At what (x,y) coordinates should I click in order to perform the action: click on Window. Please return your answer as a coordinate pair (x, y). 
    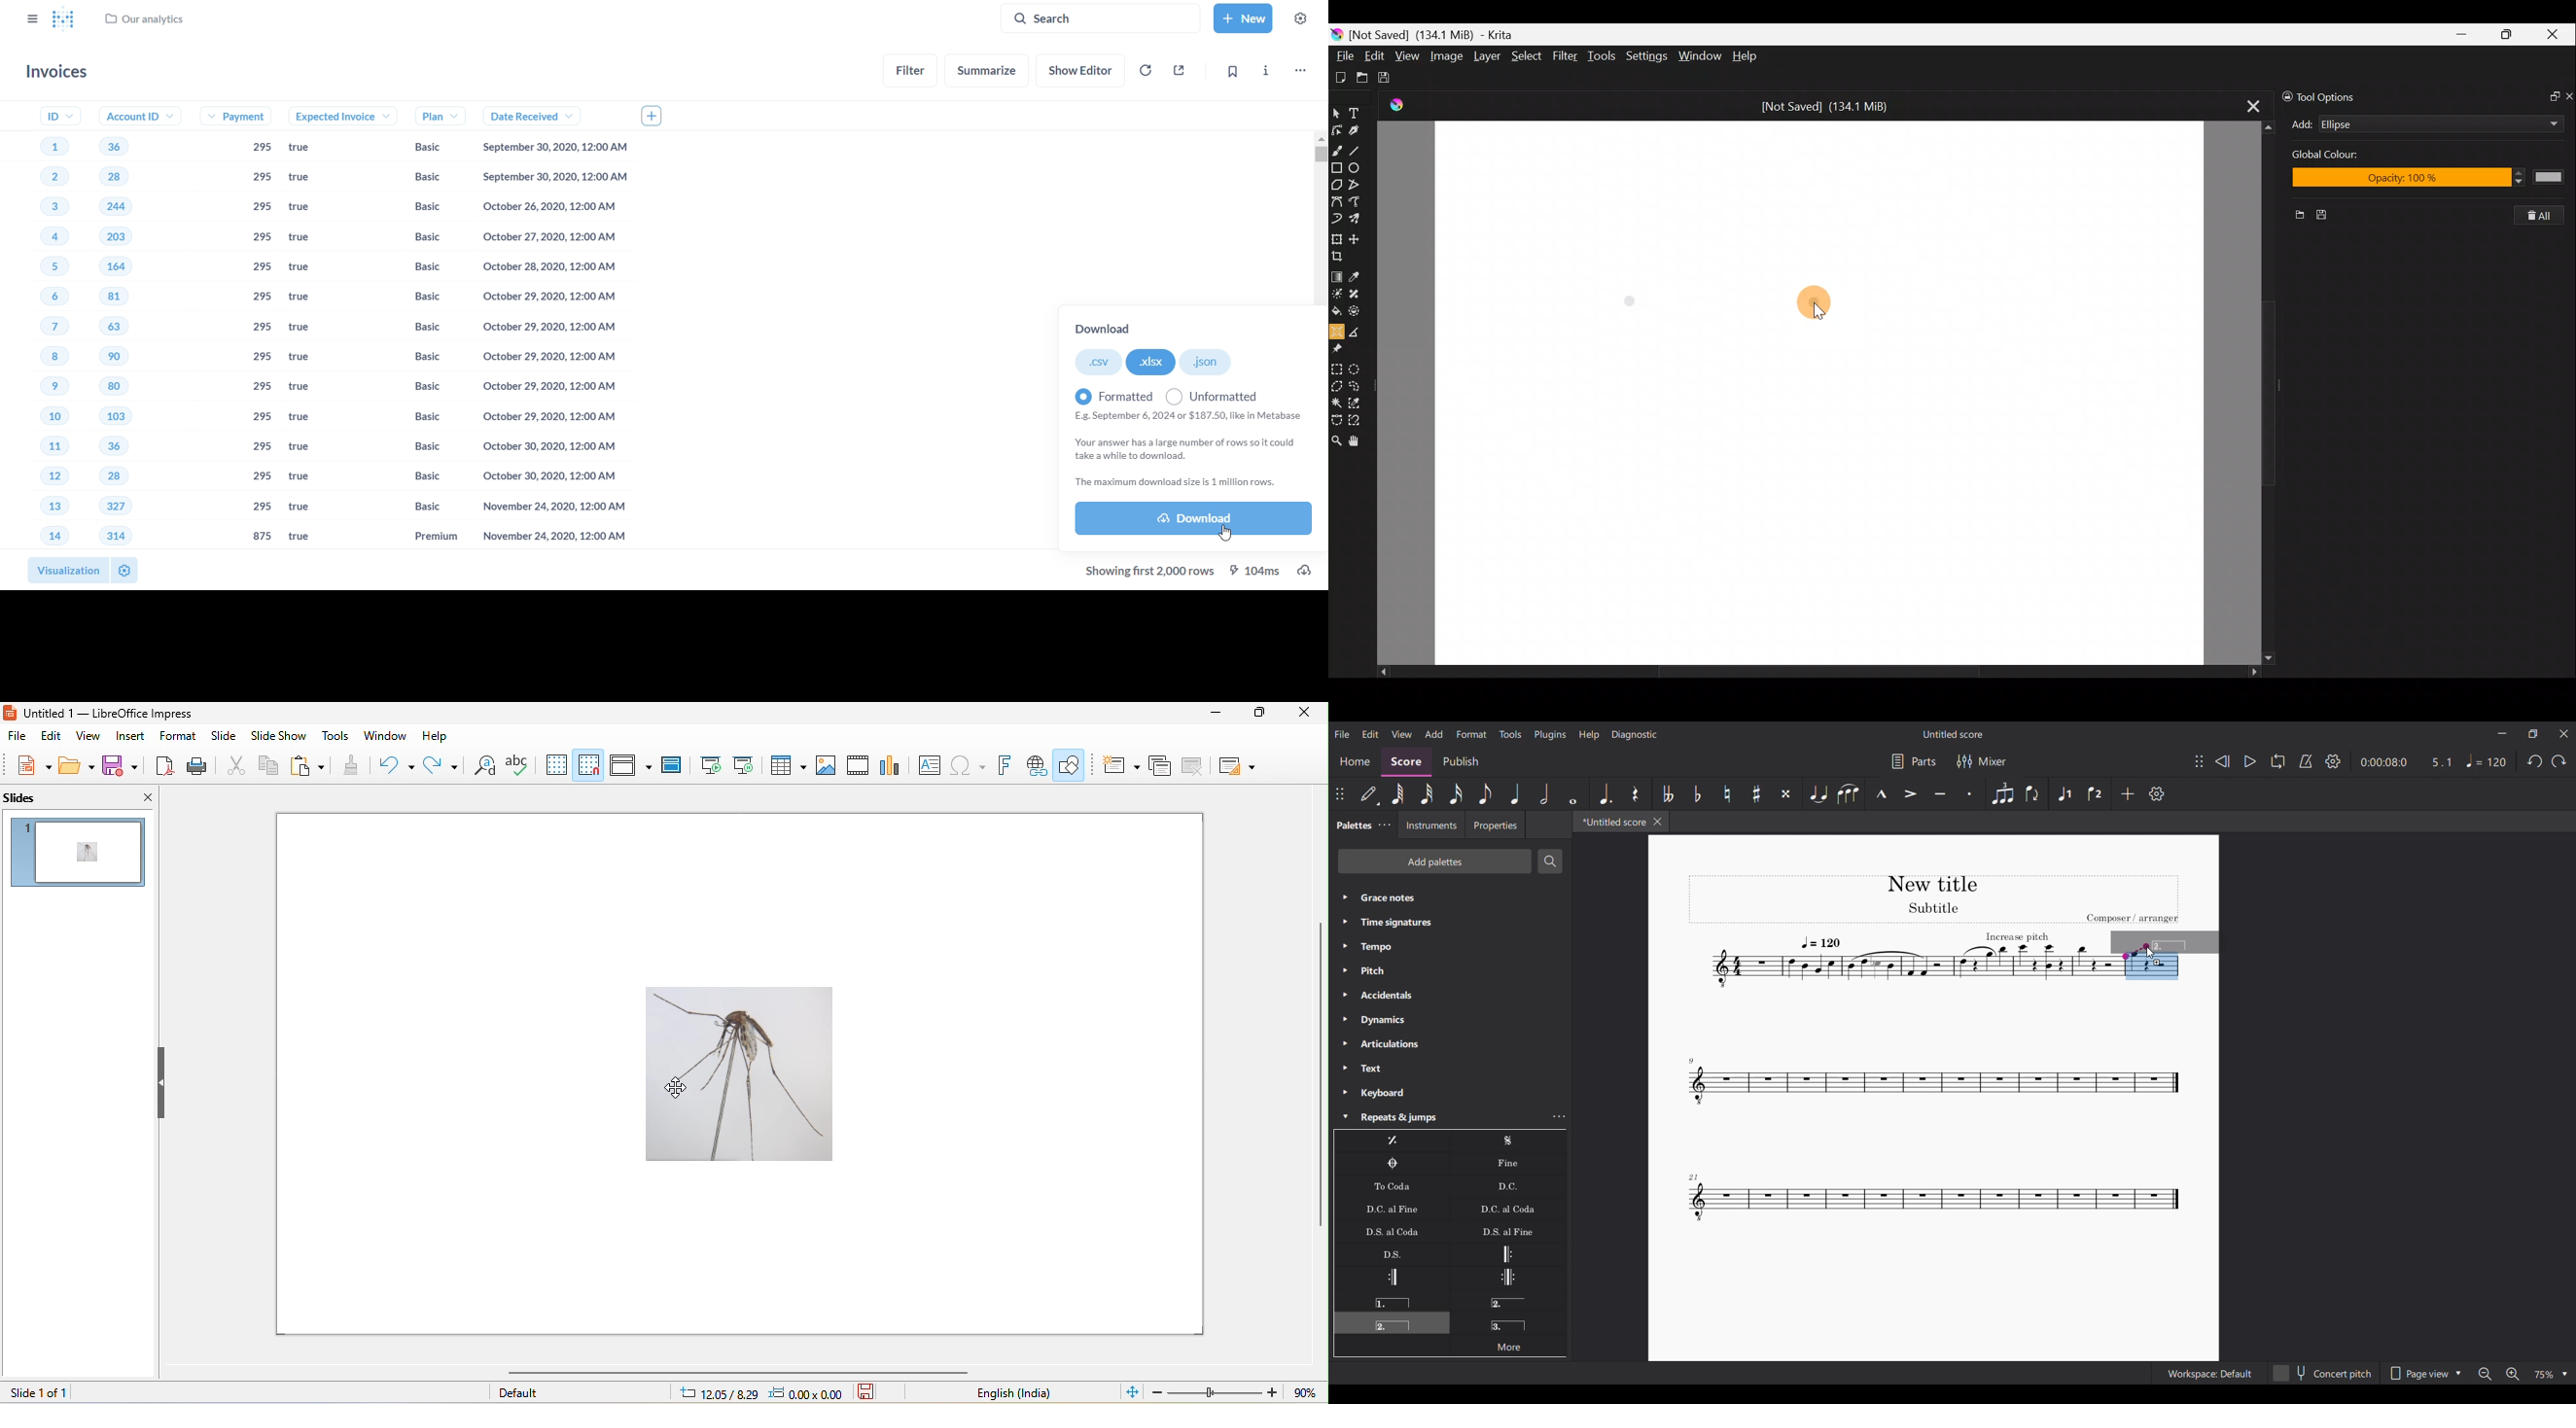
    Looking at the image, I should click on (1702, 55).